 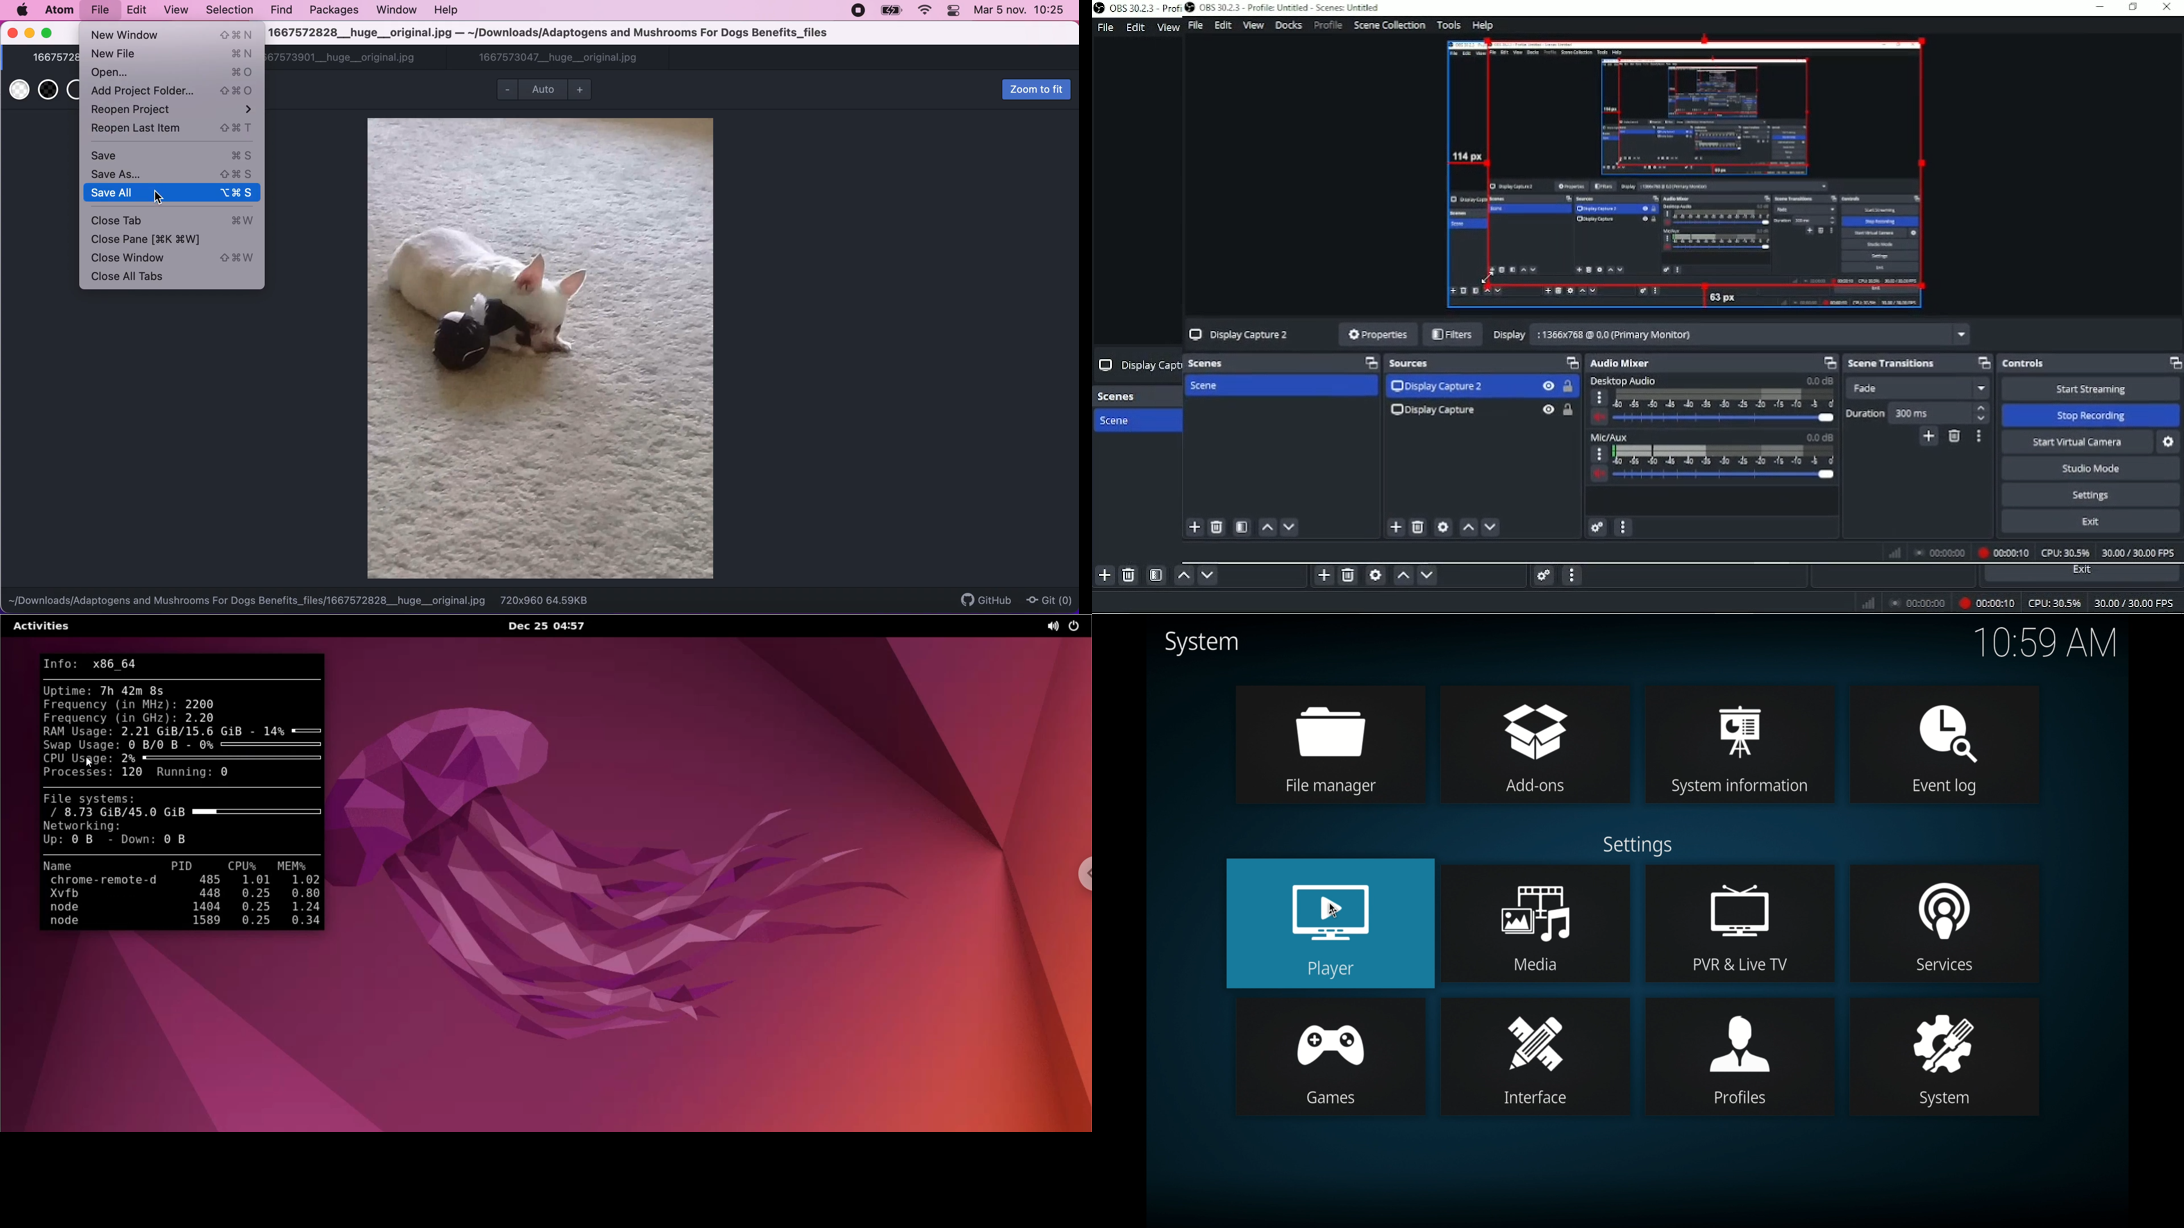 What do you see at coordinates (2098, 7) in the screenshot?
I see `minimise` at bounding box center [2098, 7].